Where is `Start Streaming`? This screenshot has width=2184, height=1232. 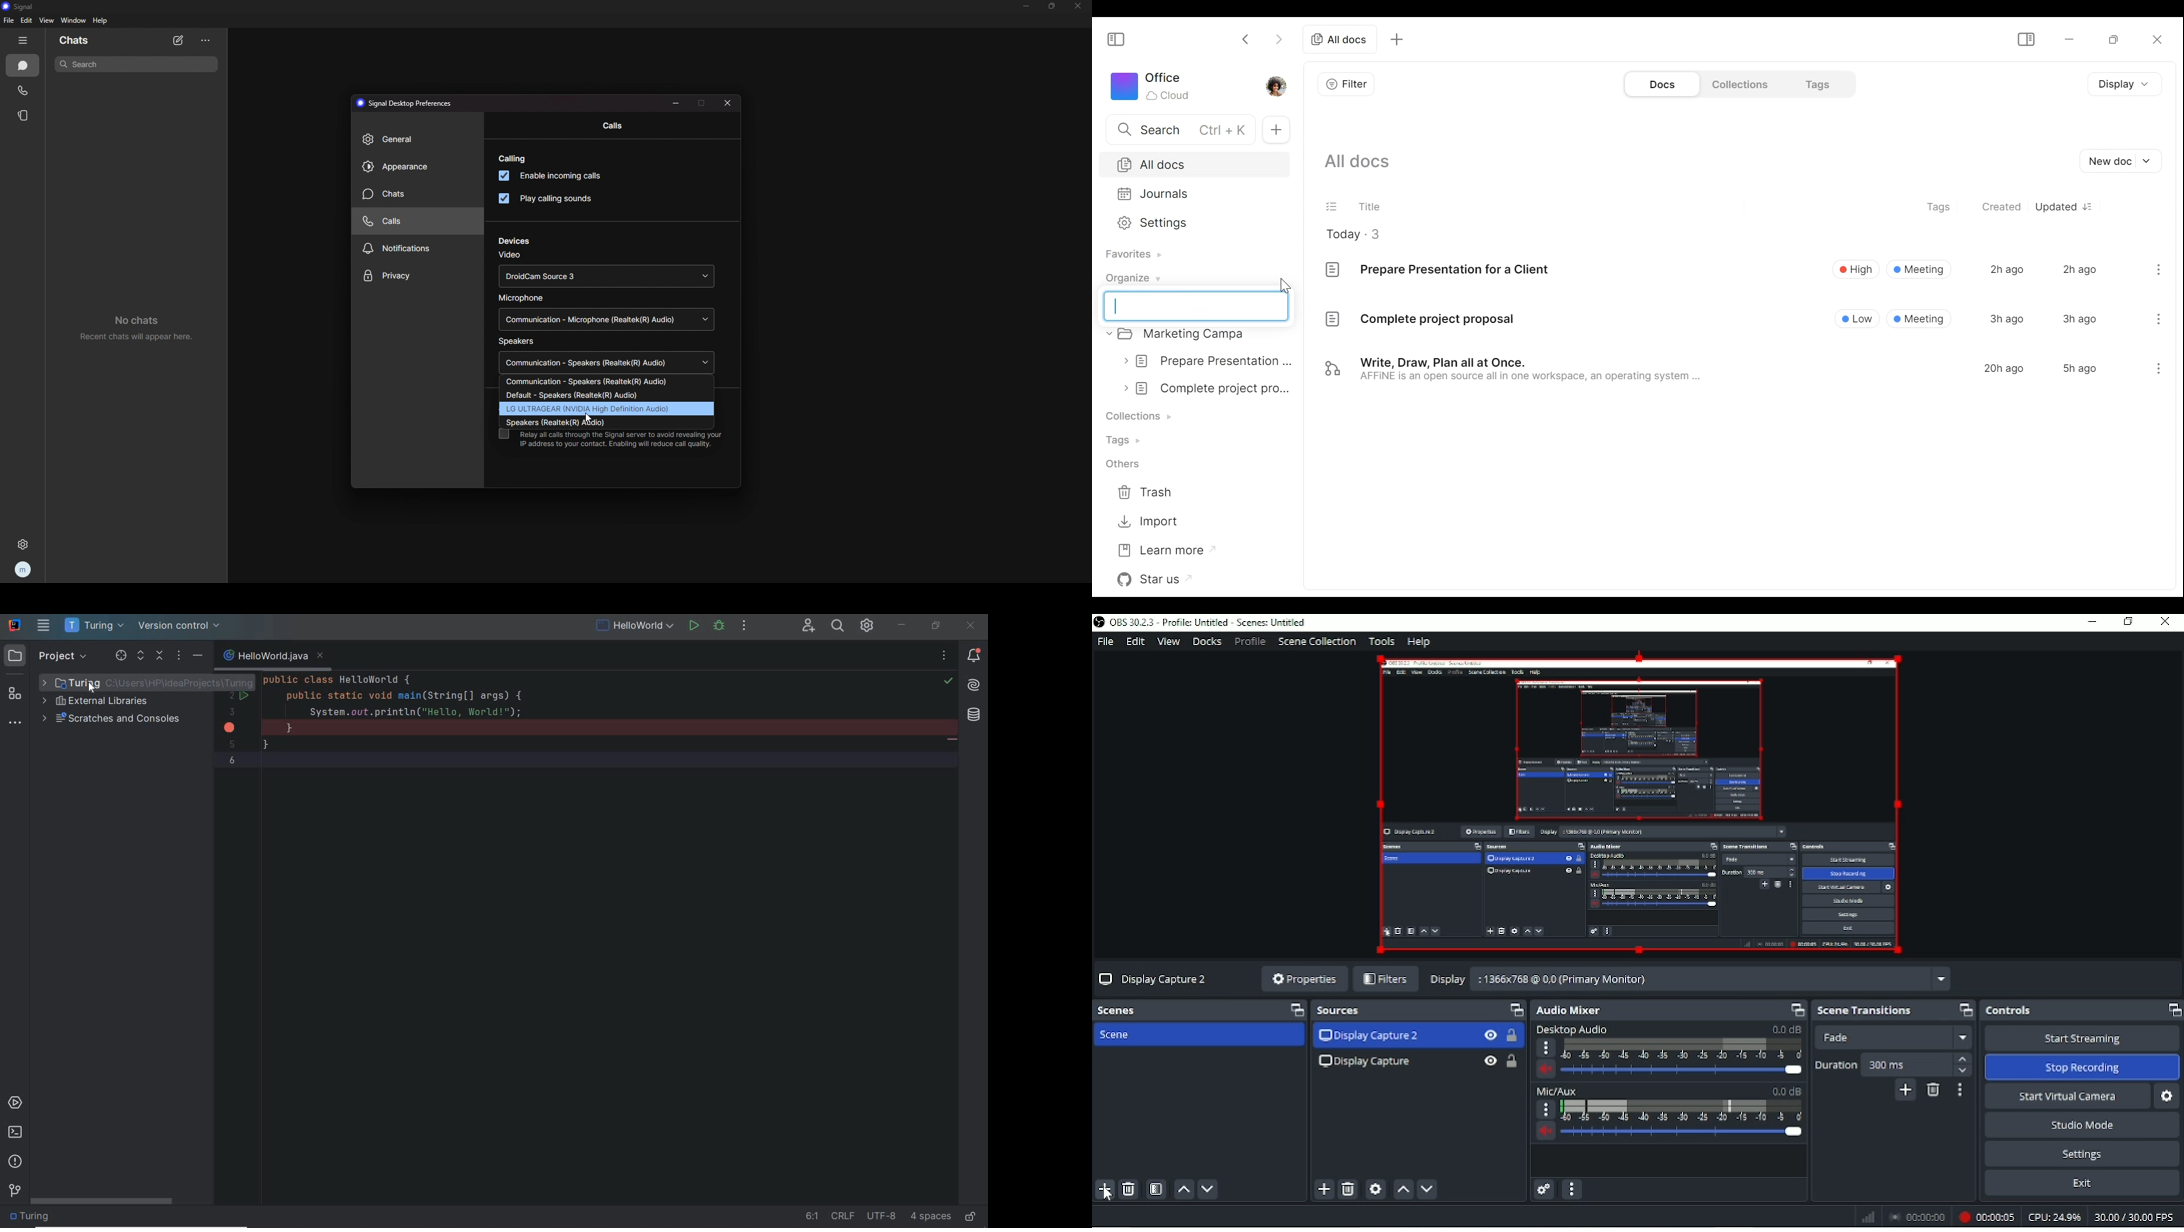 Start Streaming is located at coordinates (2081, 1039).